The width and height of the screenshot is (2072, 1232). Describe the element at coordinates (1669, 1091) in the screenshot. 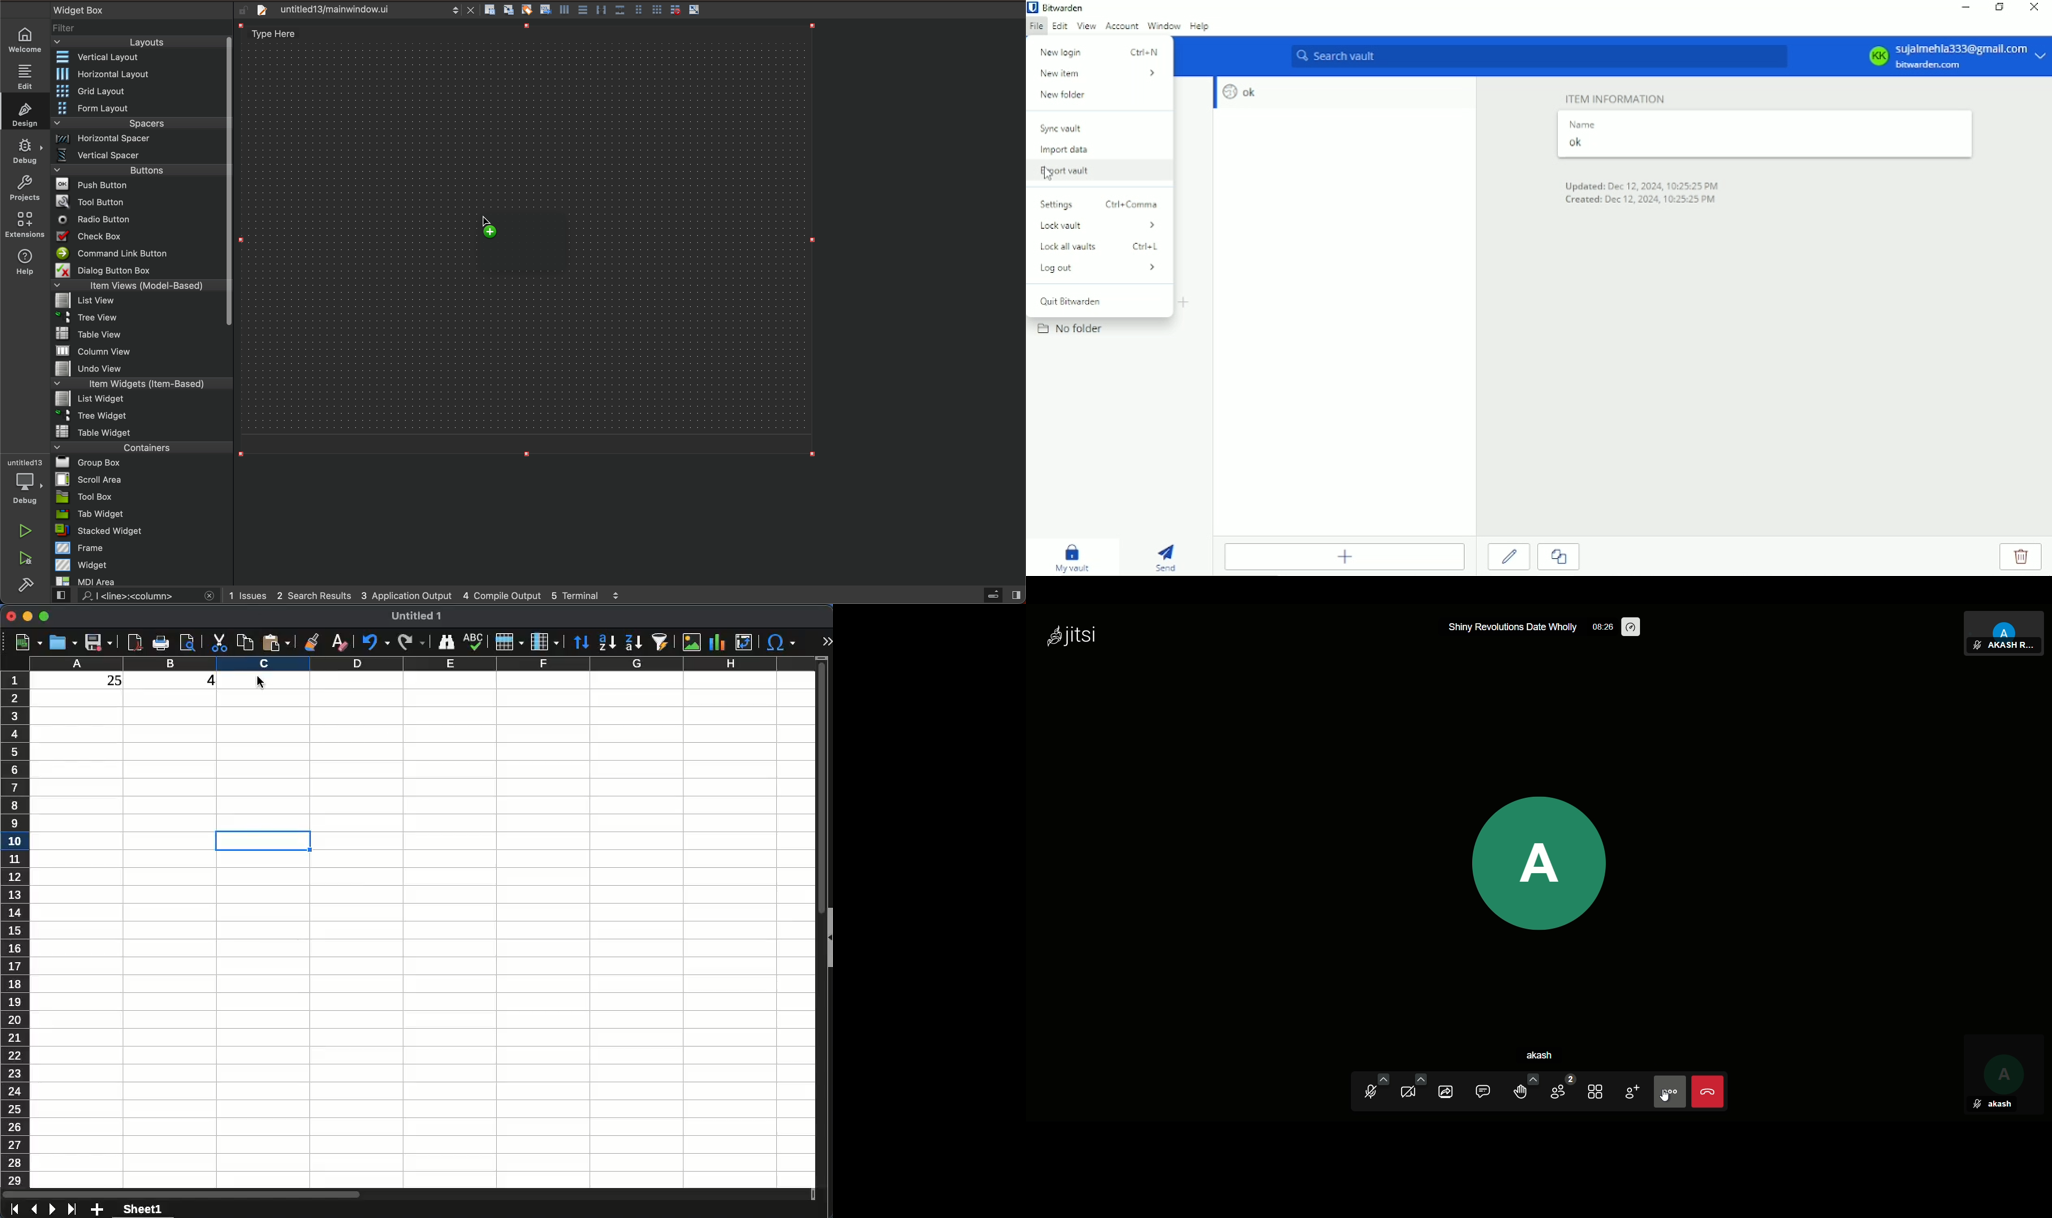

I see `more actions` at that location.